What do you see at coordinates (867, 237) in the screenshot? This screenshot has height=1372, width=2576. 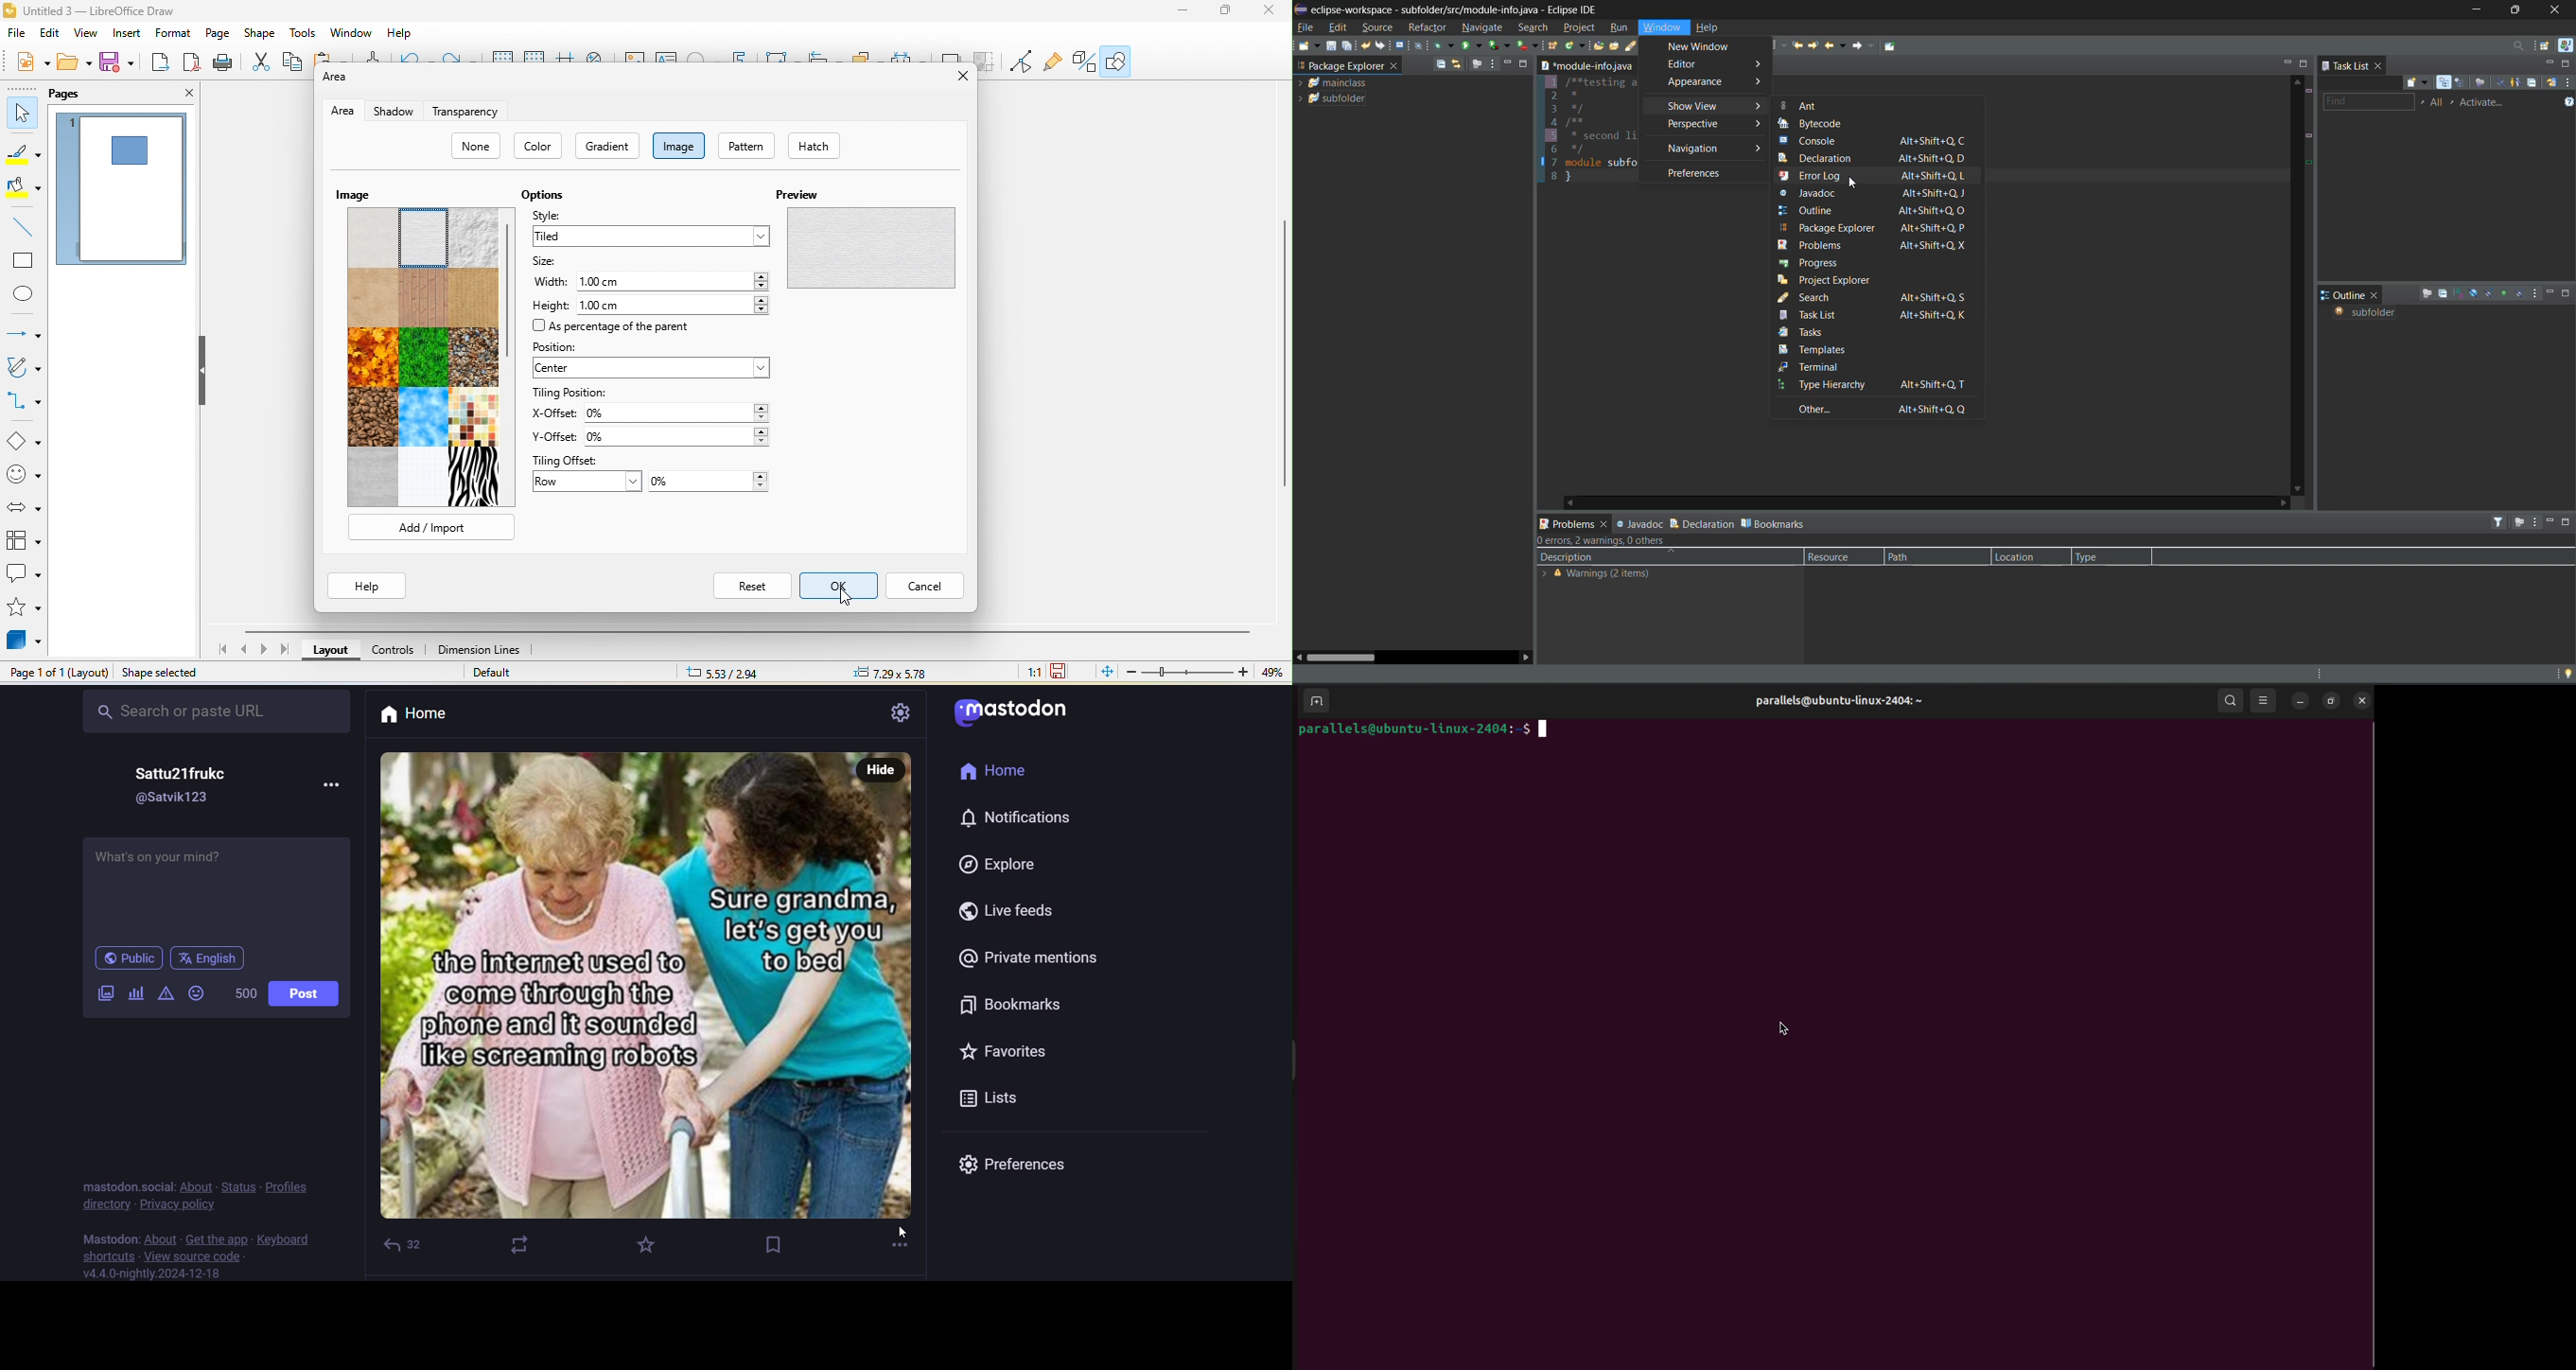 I see `preview` at bounding box center [867, 237].